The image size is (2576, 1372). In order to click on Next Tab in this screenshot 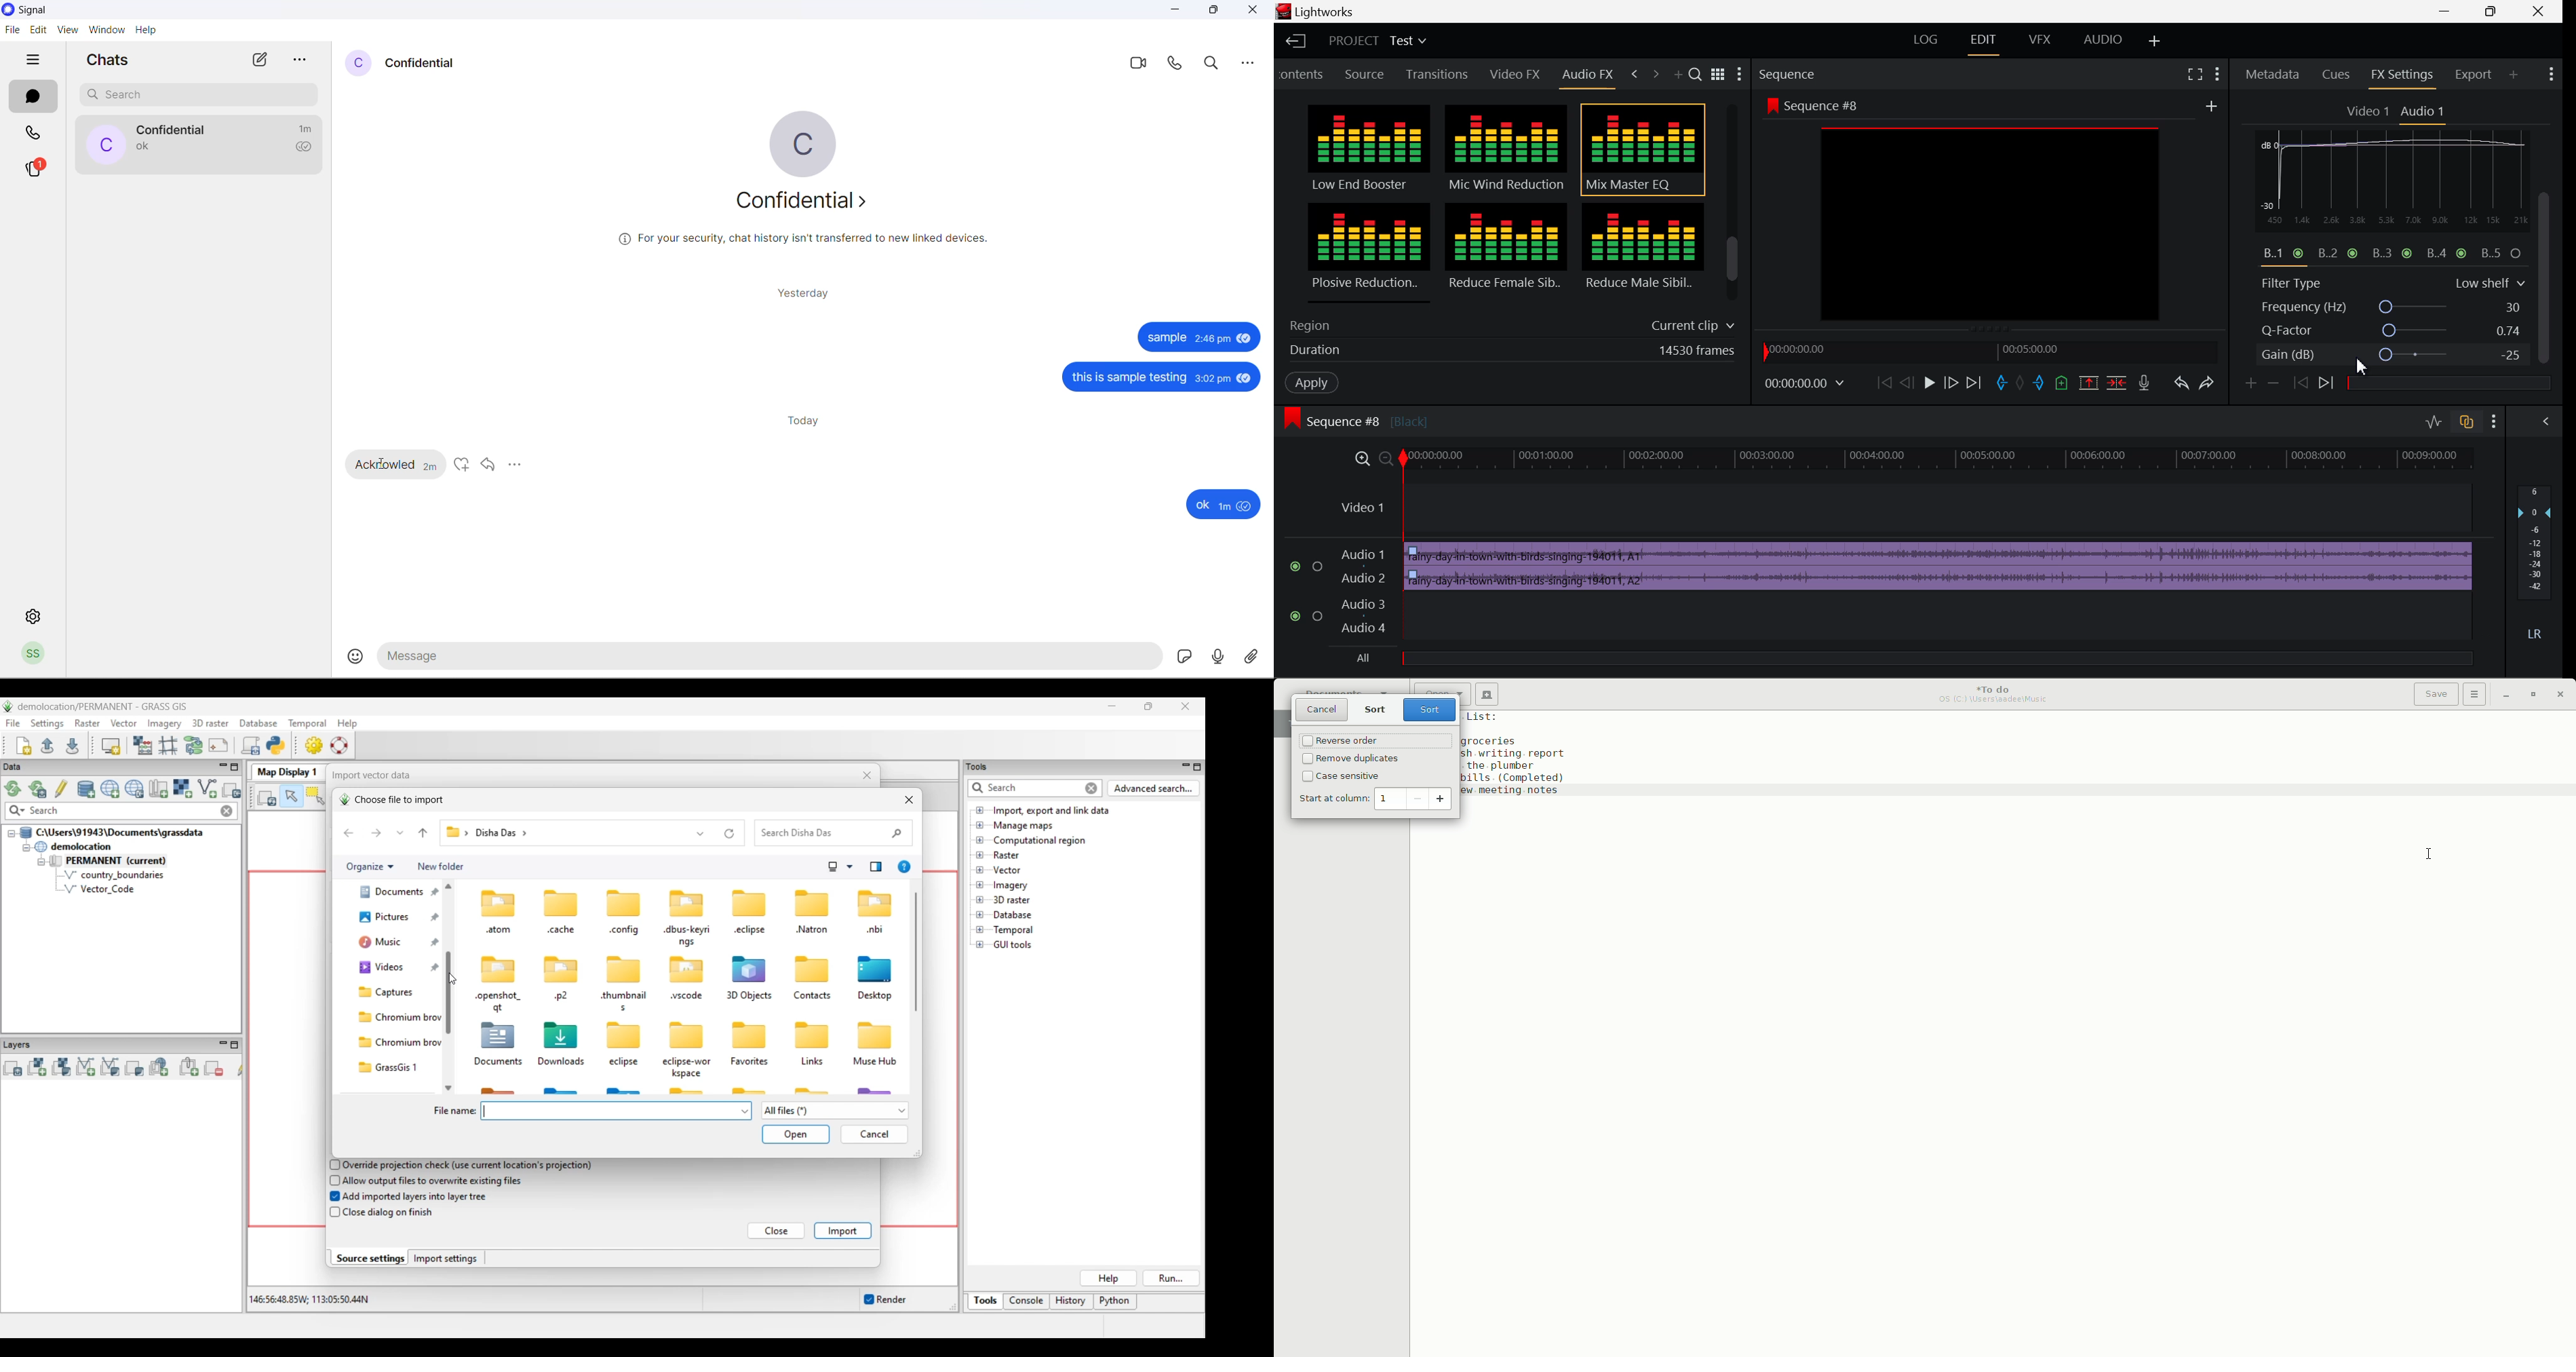, I will do `click(1655, 73)`.